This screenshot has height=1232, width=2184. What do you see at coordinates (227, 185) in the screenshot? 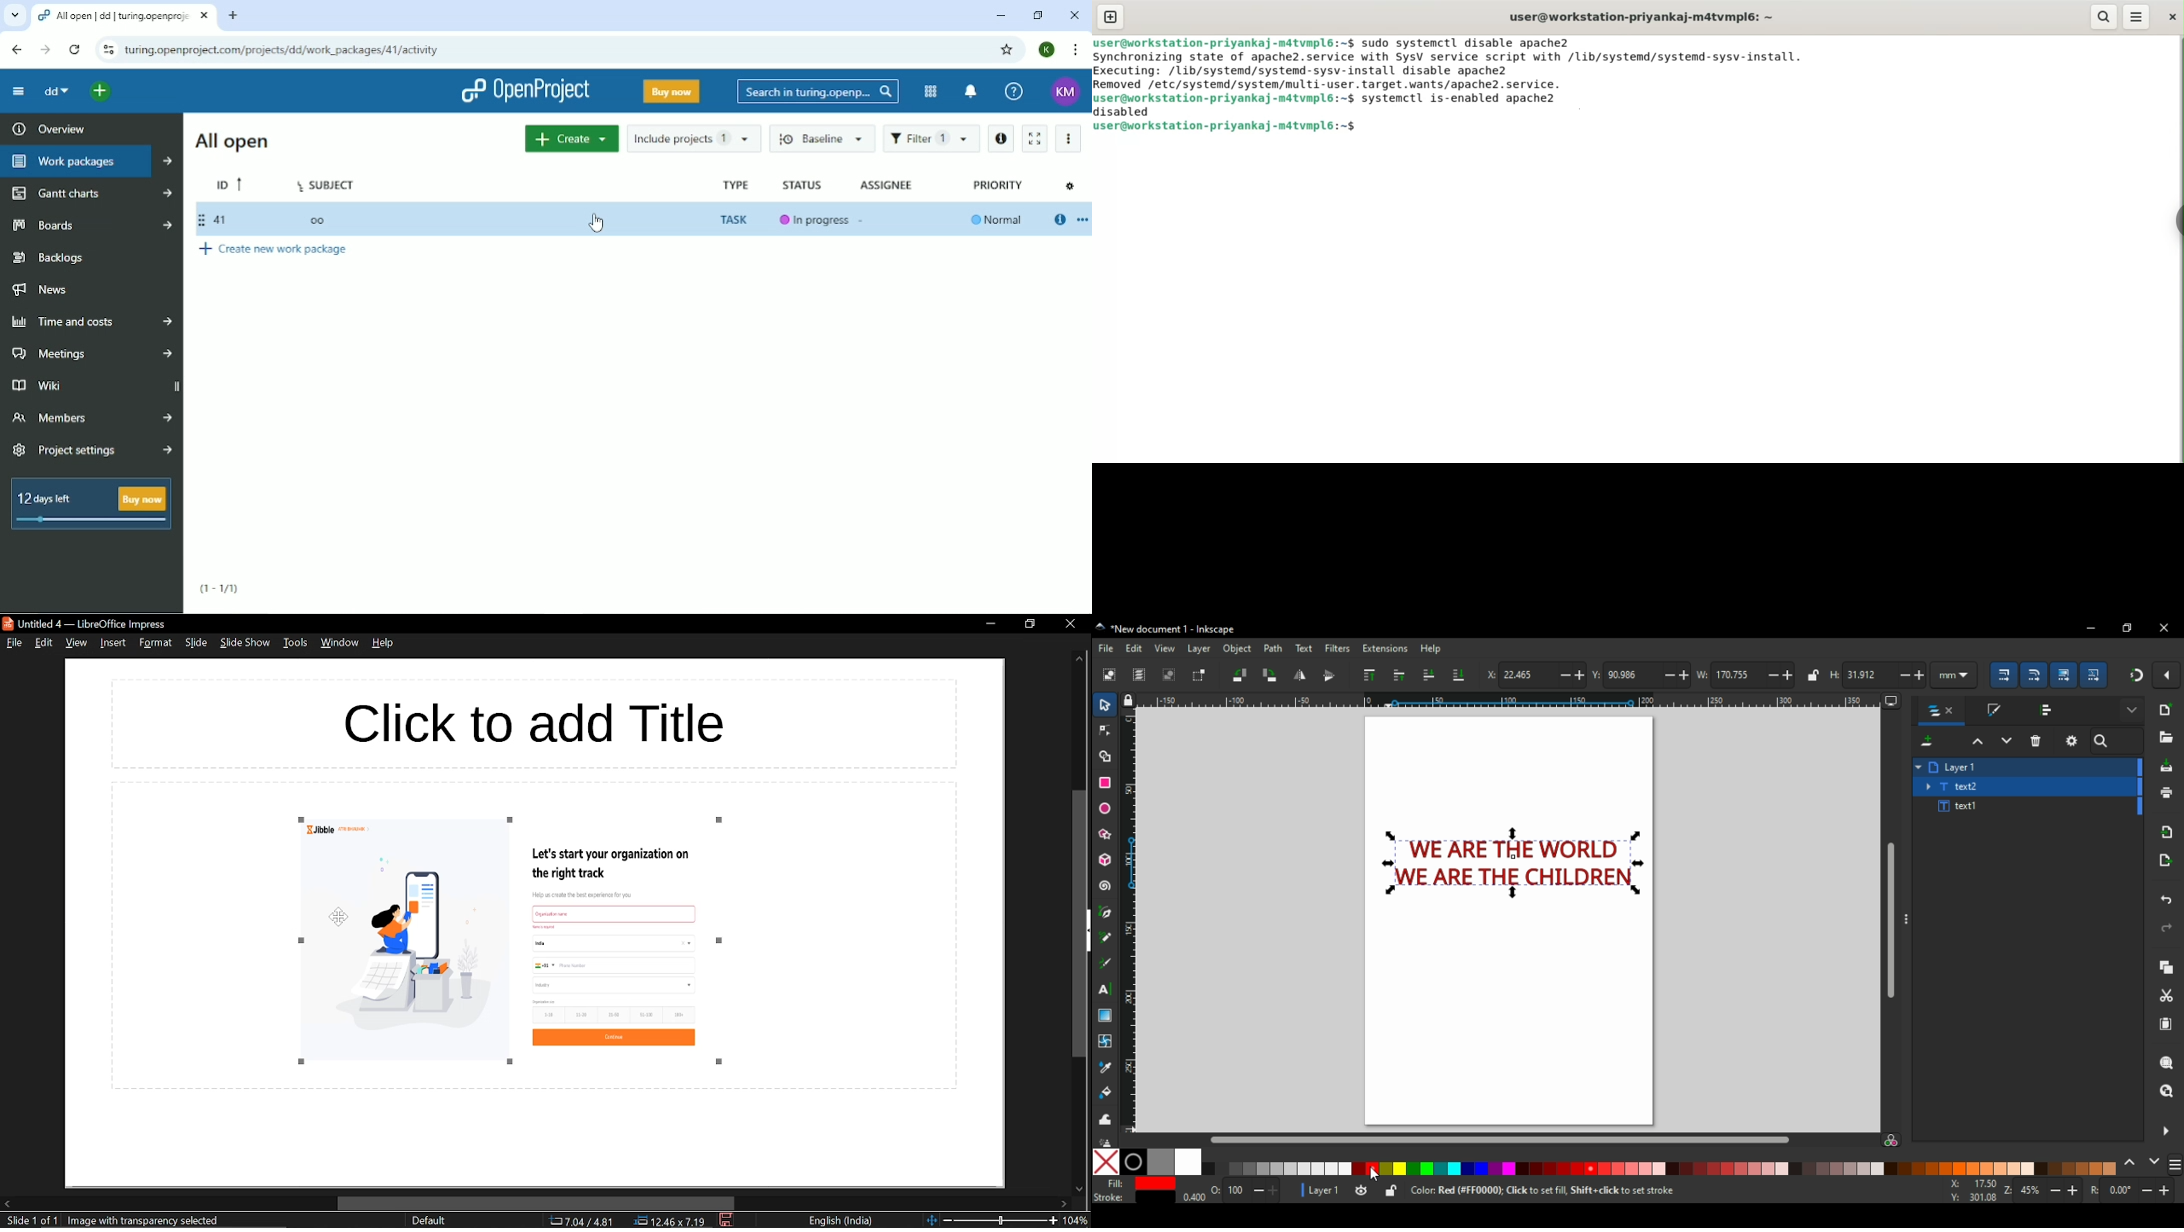
I see `ID` at bounding box center [227, 185].